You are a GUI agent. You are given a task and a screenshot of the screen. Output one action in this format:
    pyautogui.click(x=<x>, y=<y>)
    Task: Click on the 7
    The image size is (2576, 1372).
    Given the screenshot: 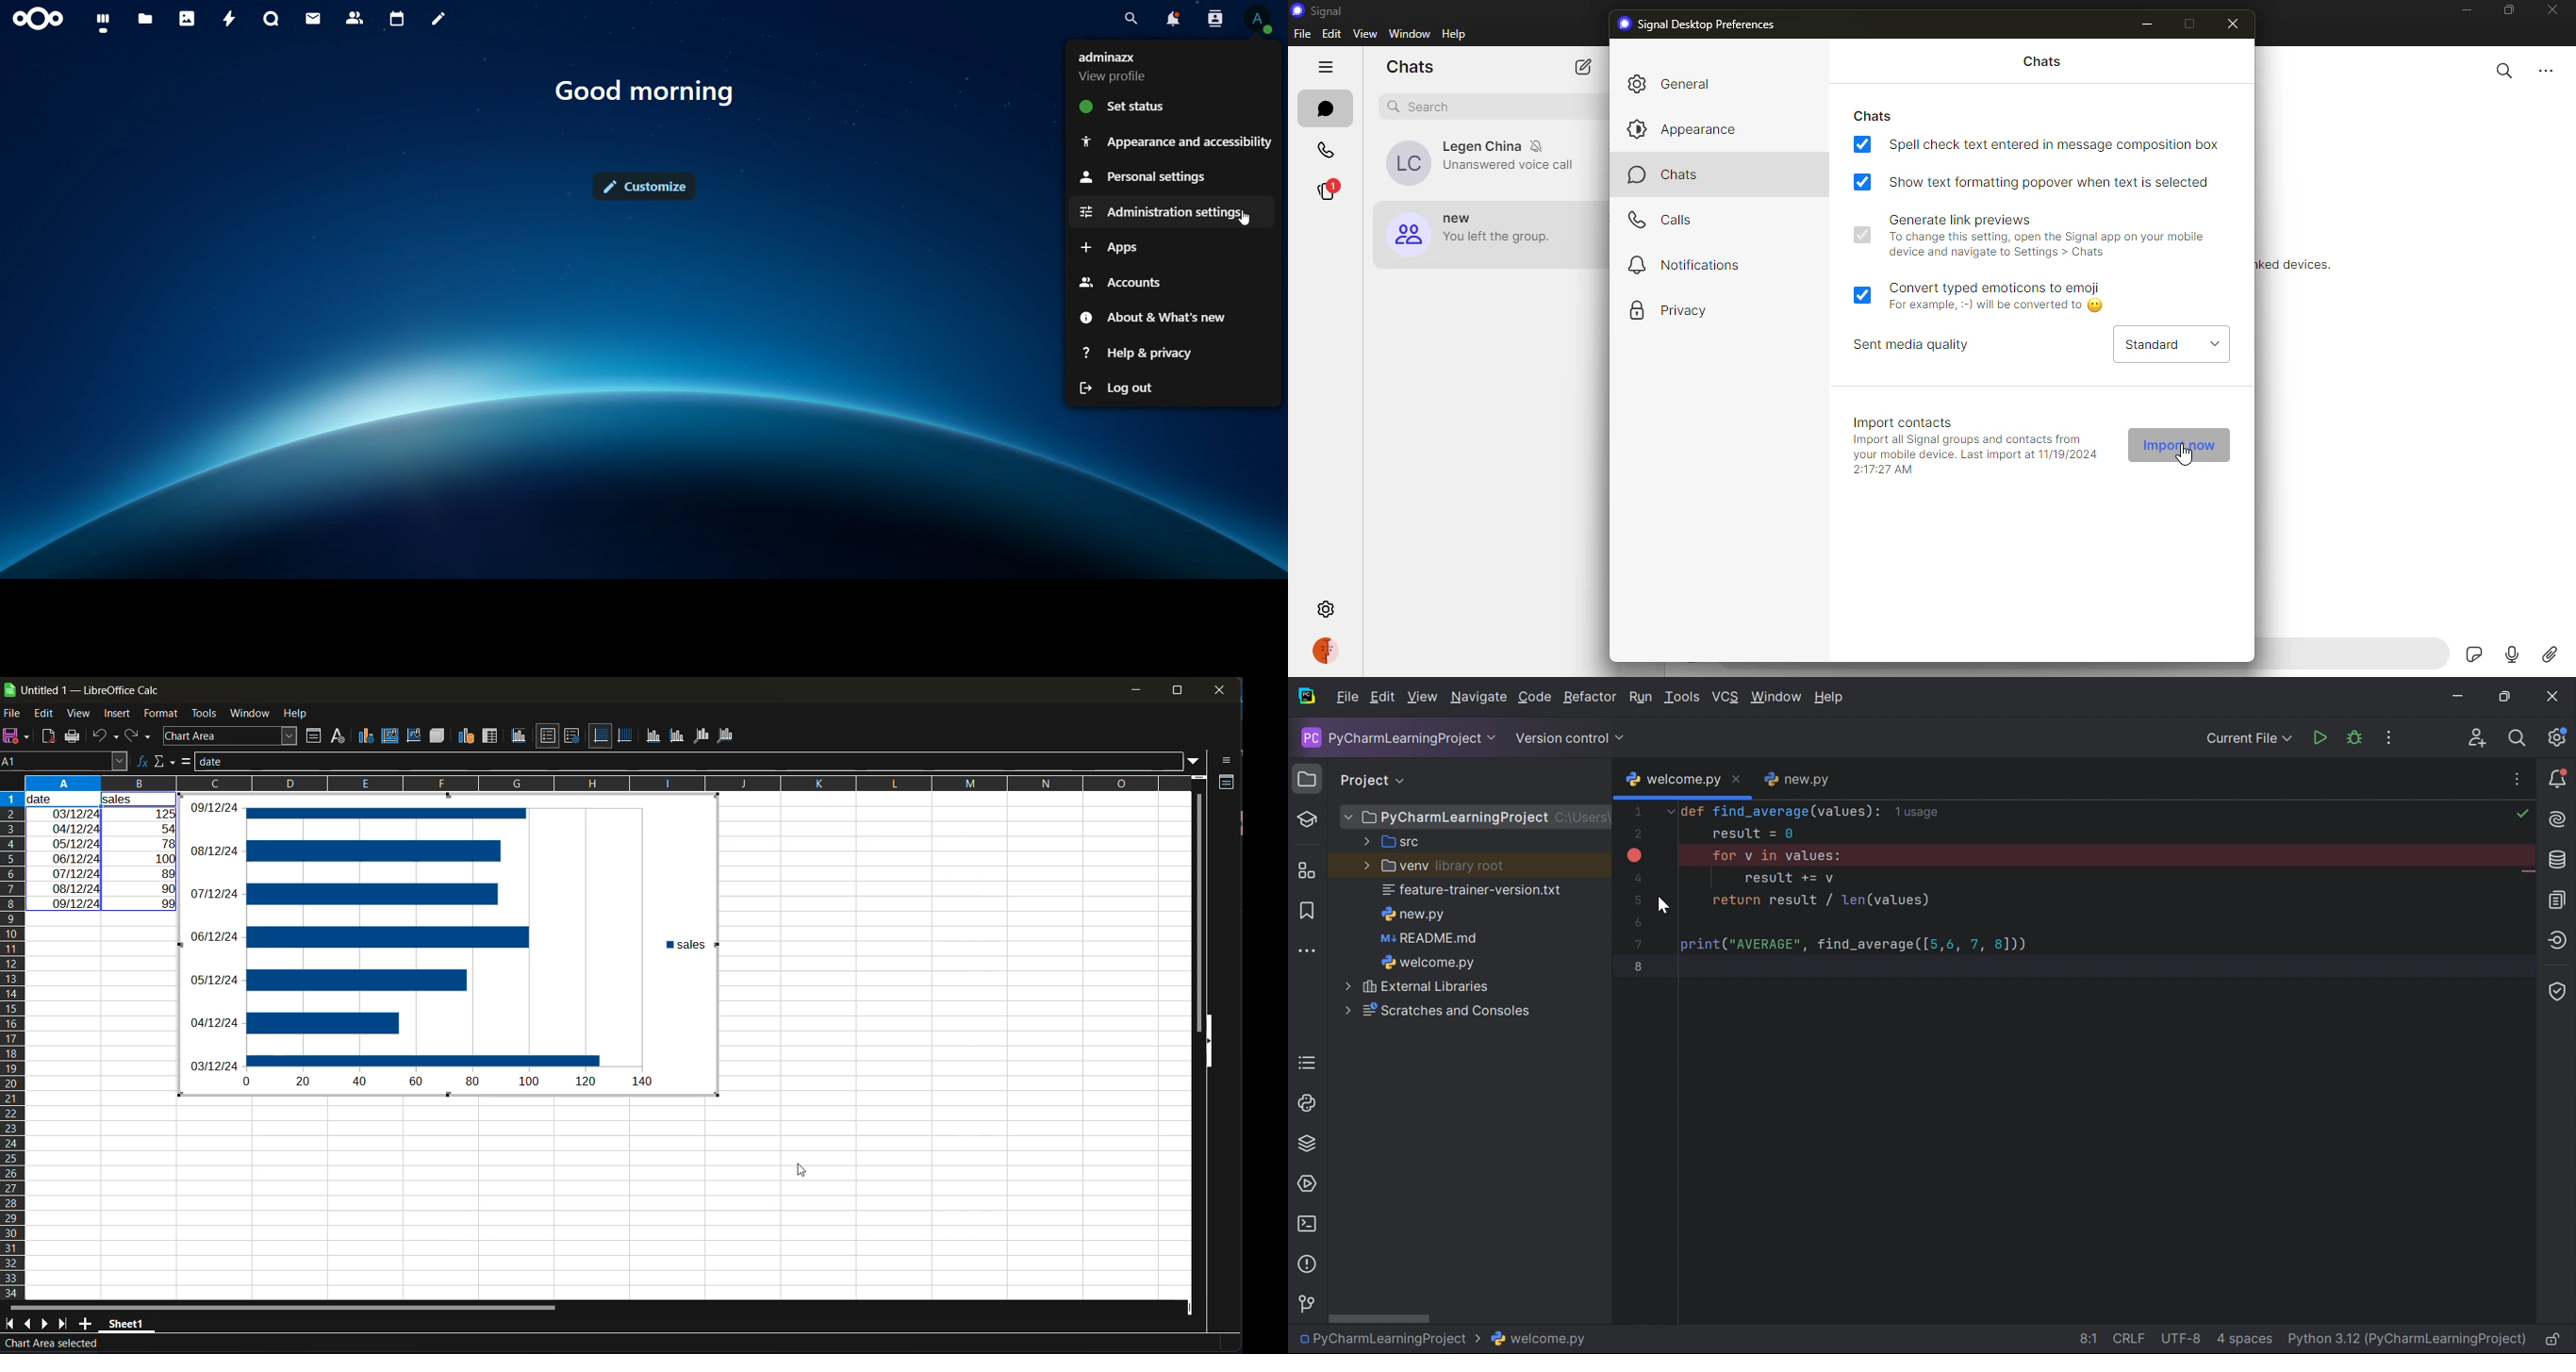 What is the action you would take?
    pyautogui.click(x=1641, y=945)
    